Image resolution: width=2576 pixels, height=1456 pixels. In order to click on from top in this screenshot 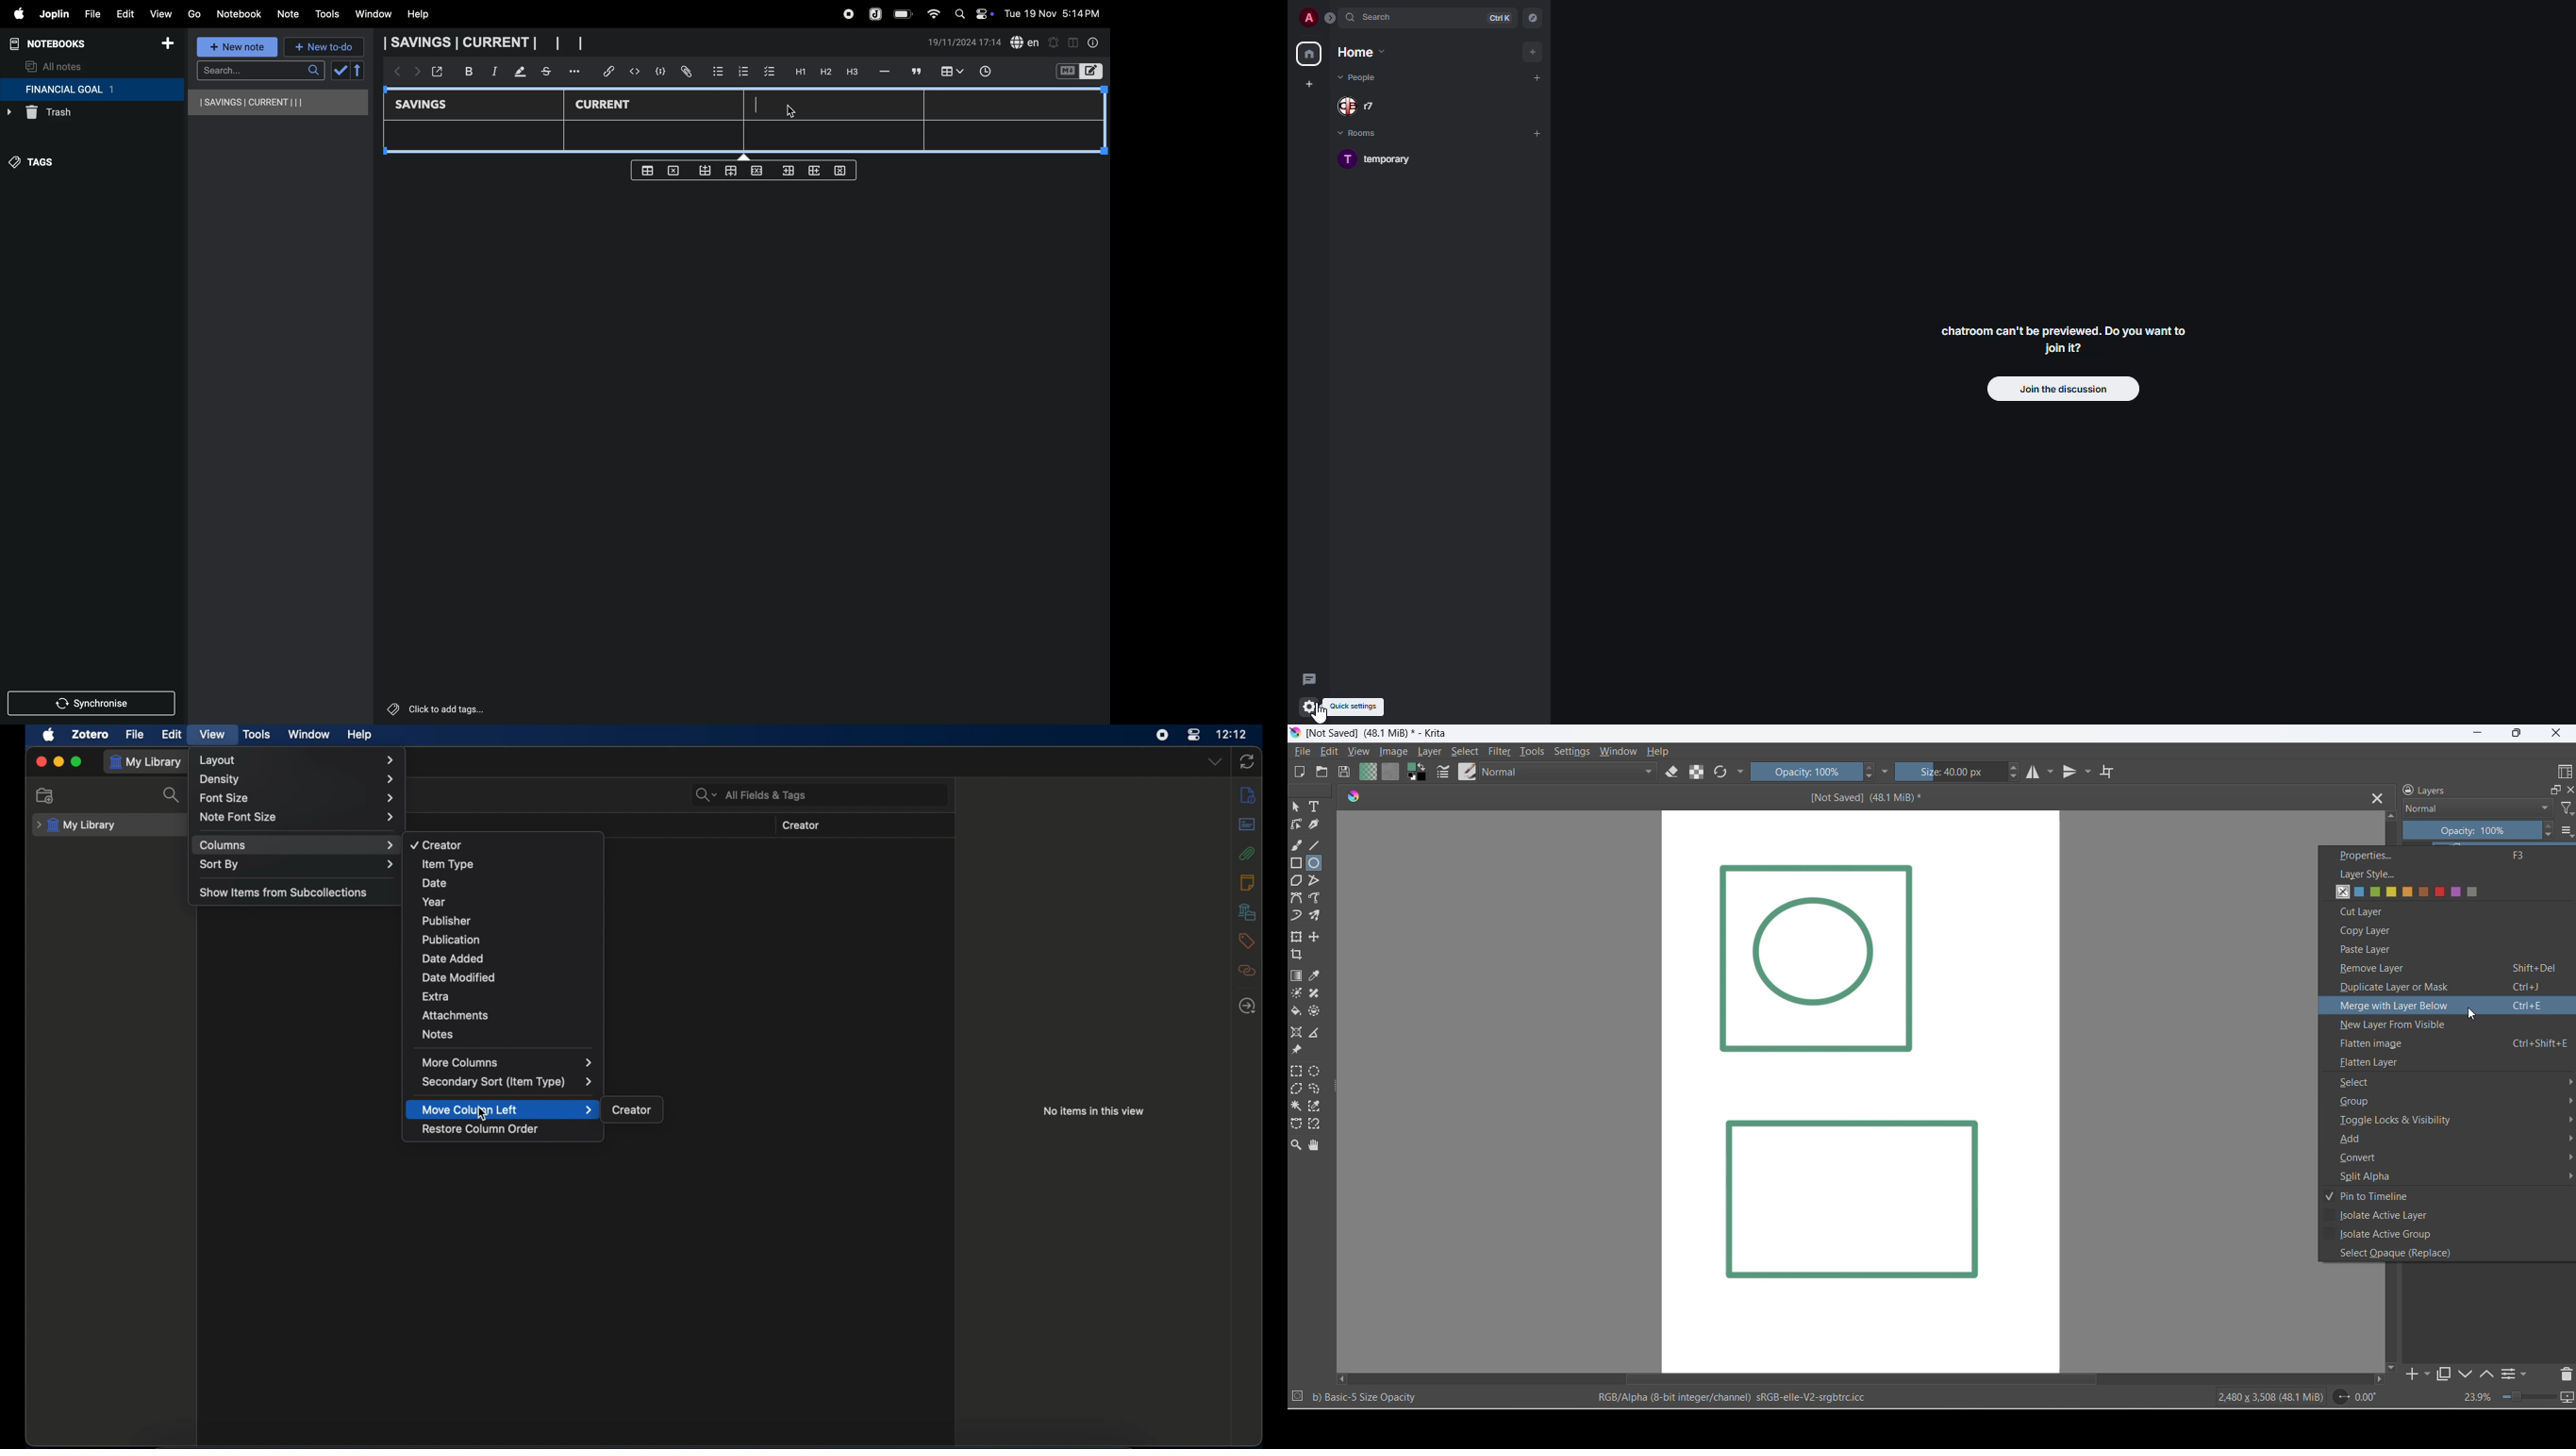, I will do `click(729, 172)`.